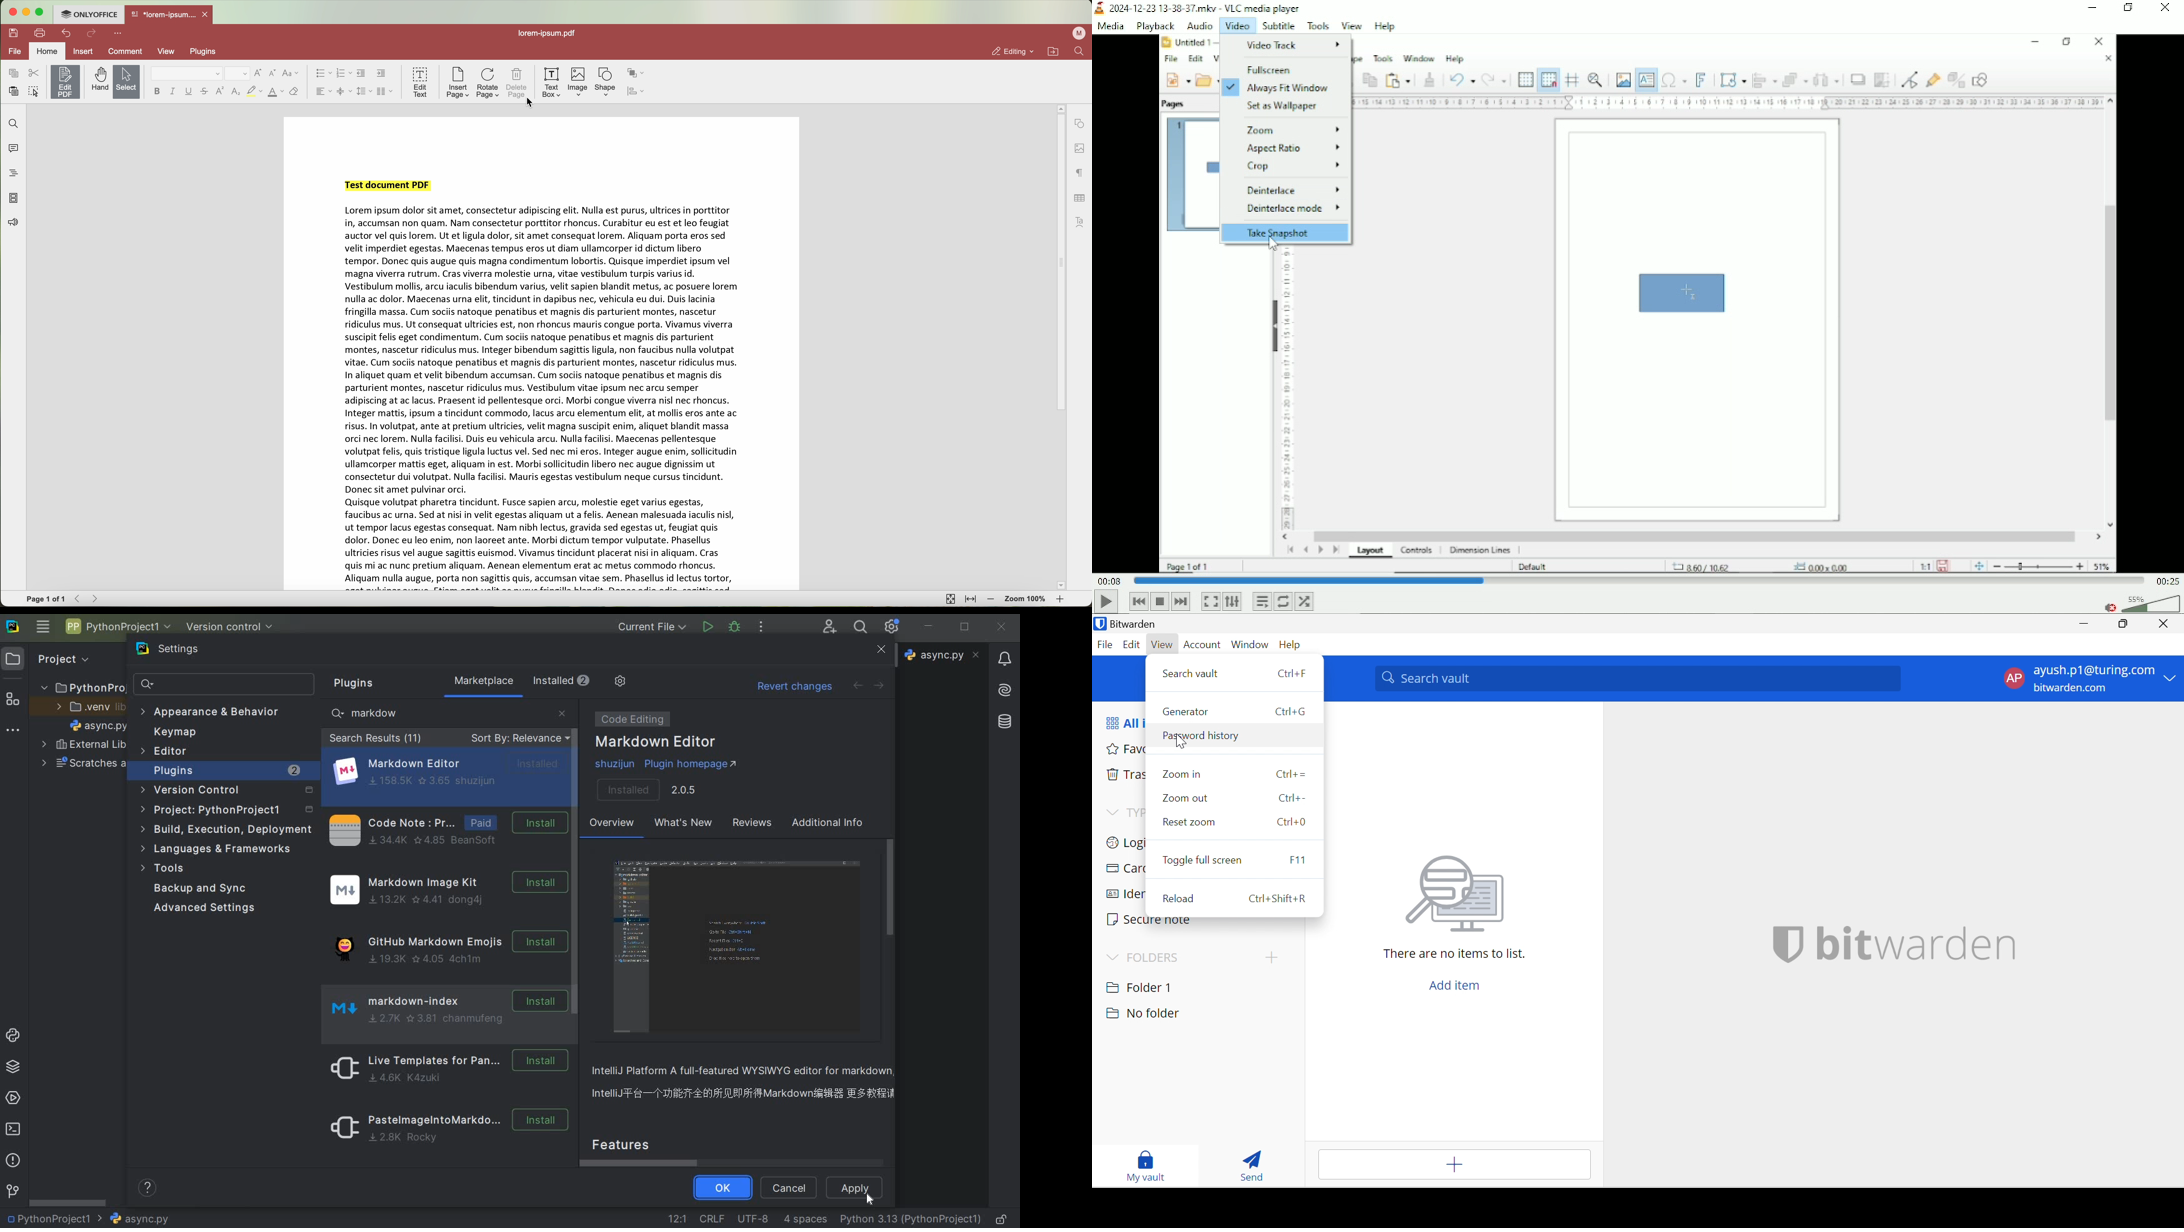  Describe the element at coordinates (1131, 646) in the screenshot. I see `edit` at that location.